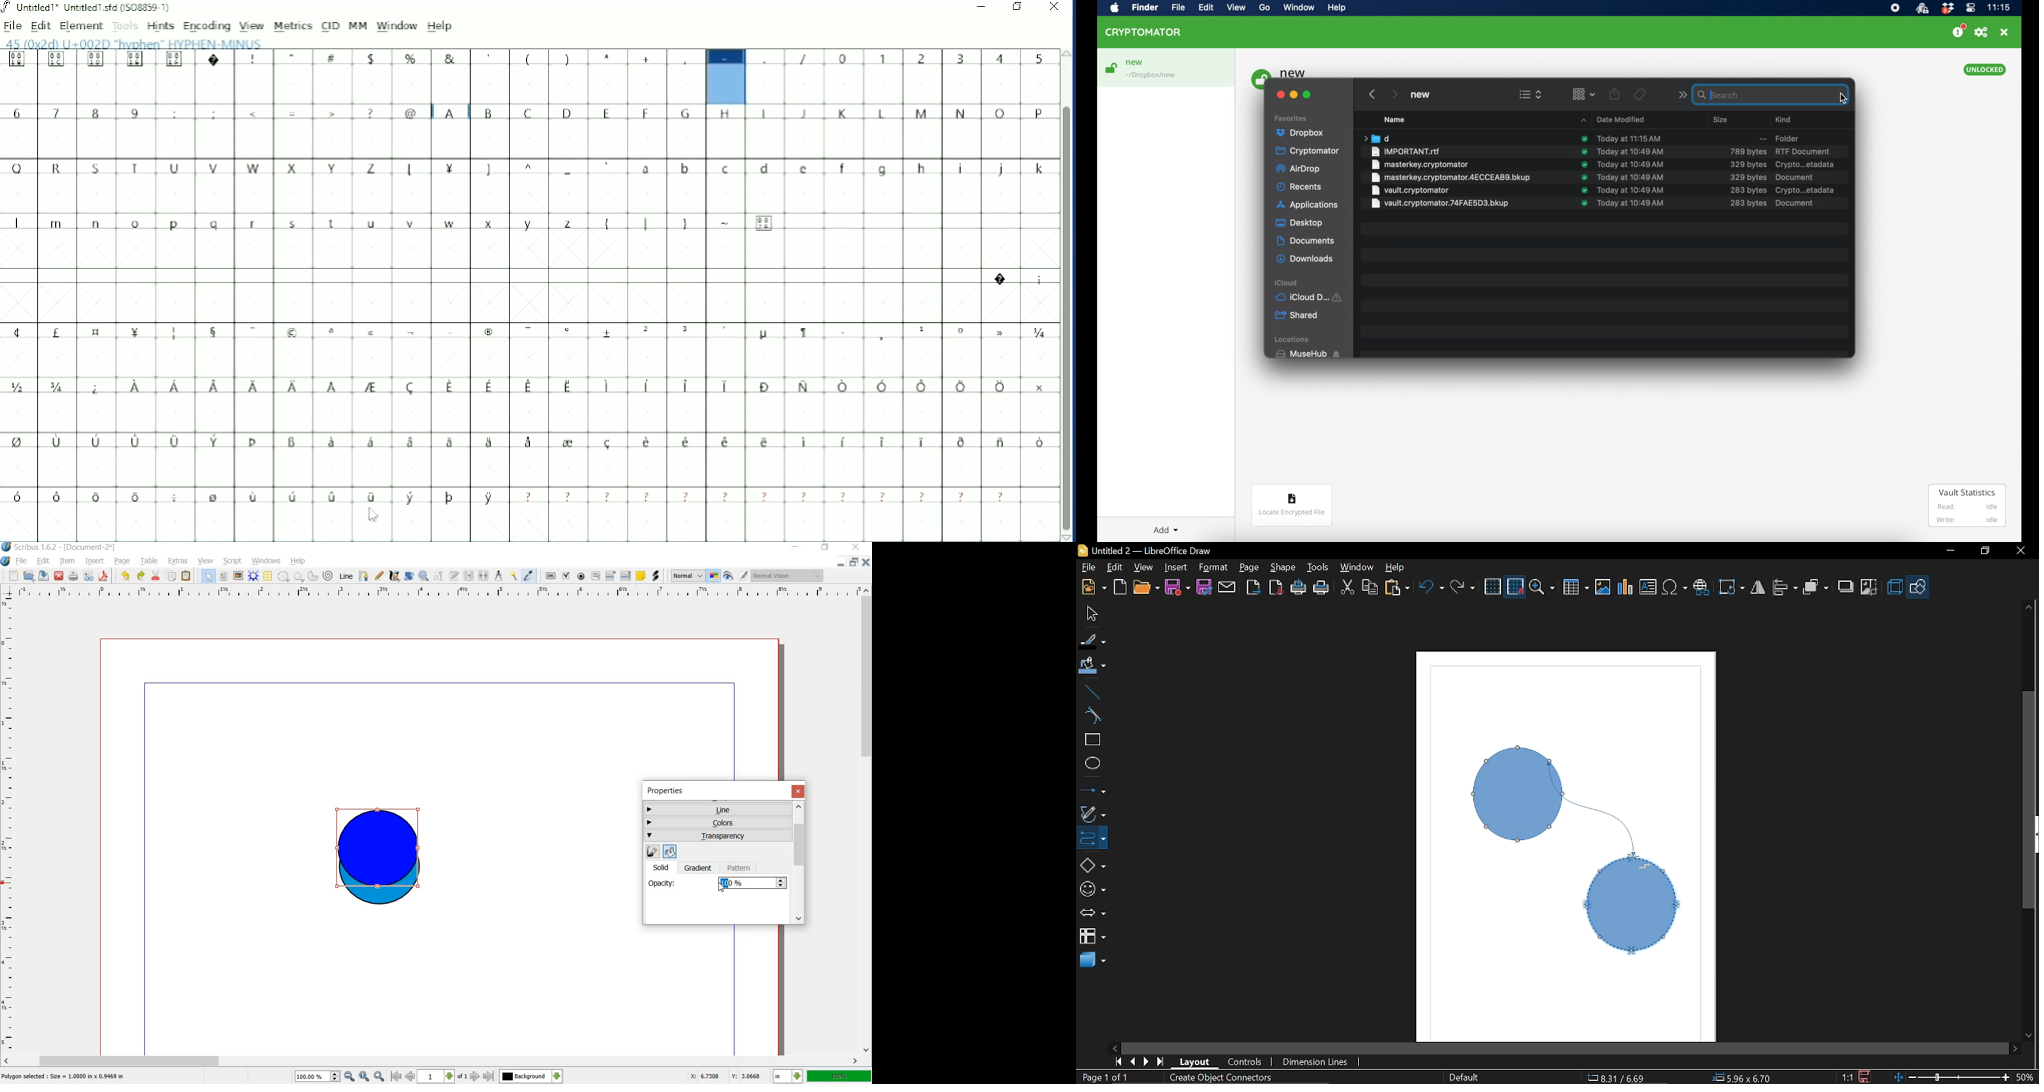  Describe the element at coordinates (1544, 586) in the screenshot. I see `Zoom` at that location.